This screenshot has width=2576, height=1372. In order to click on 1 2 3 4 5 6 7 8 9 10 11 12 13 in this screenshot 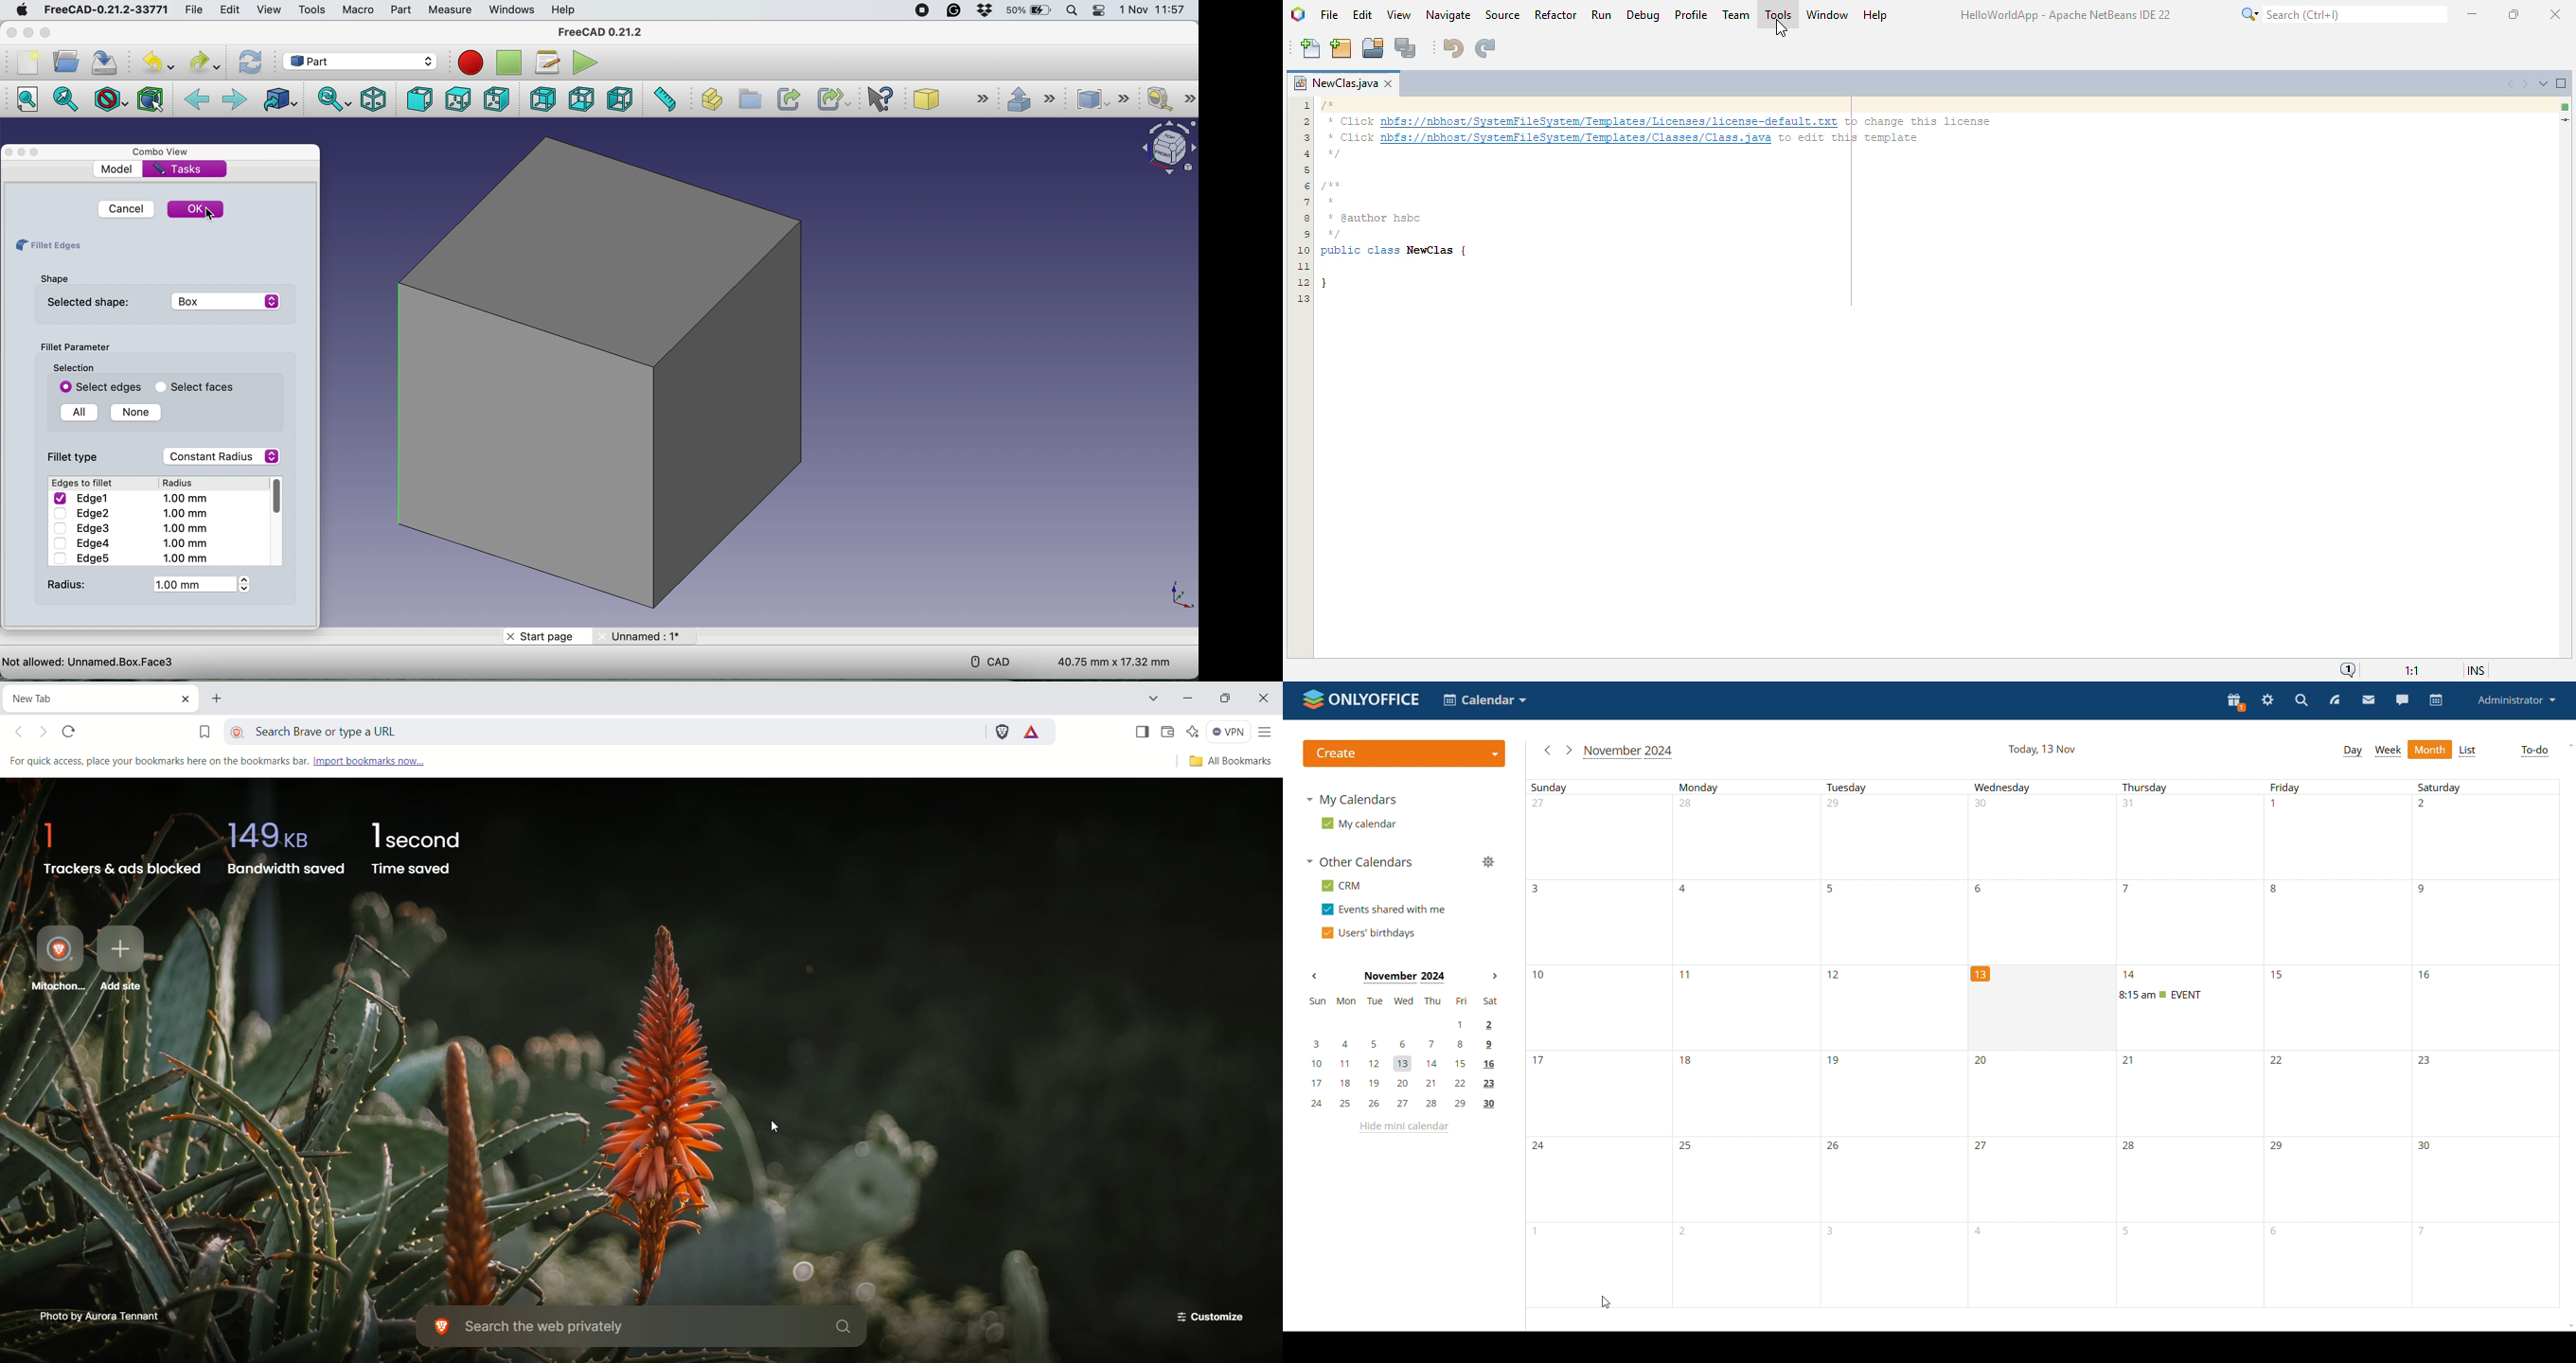, I will do `click(1302, 203)`.